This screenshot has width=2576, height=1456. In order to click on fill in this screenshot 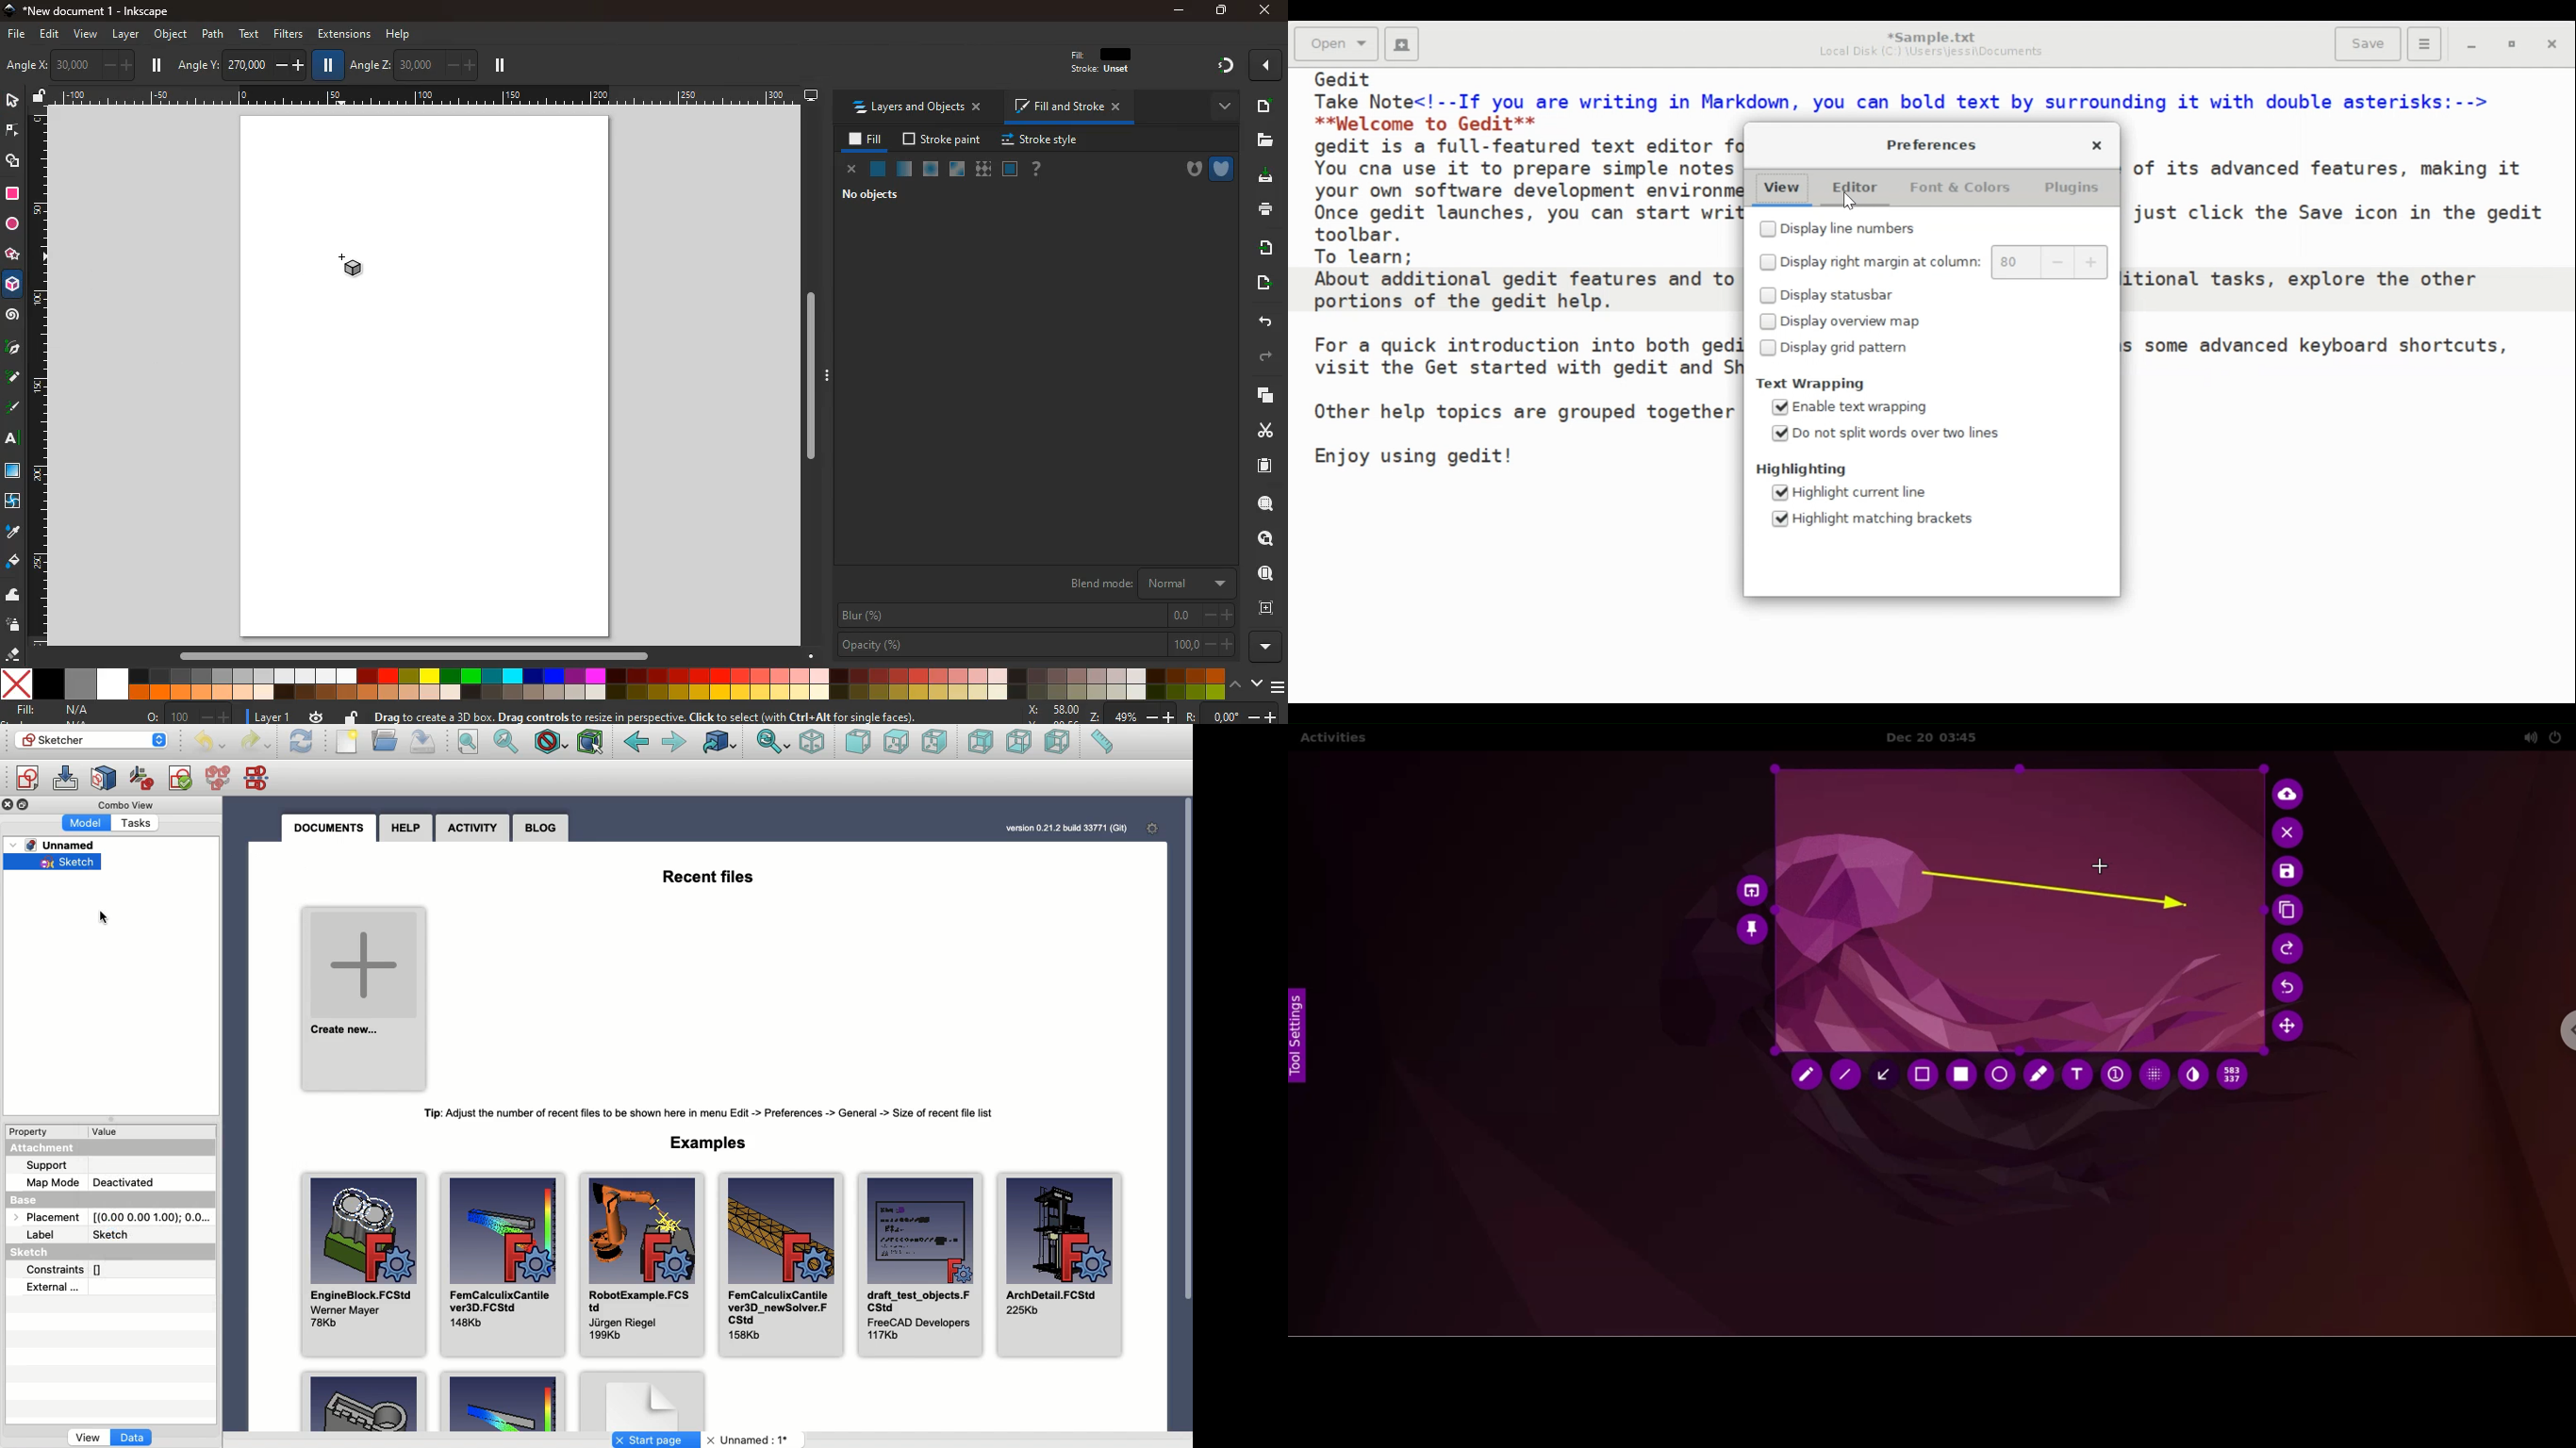, I will do `click(863, 140)`.